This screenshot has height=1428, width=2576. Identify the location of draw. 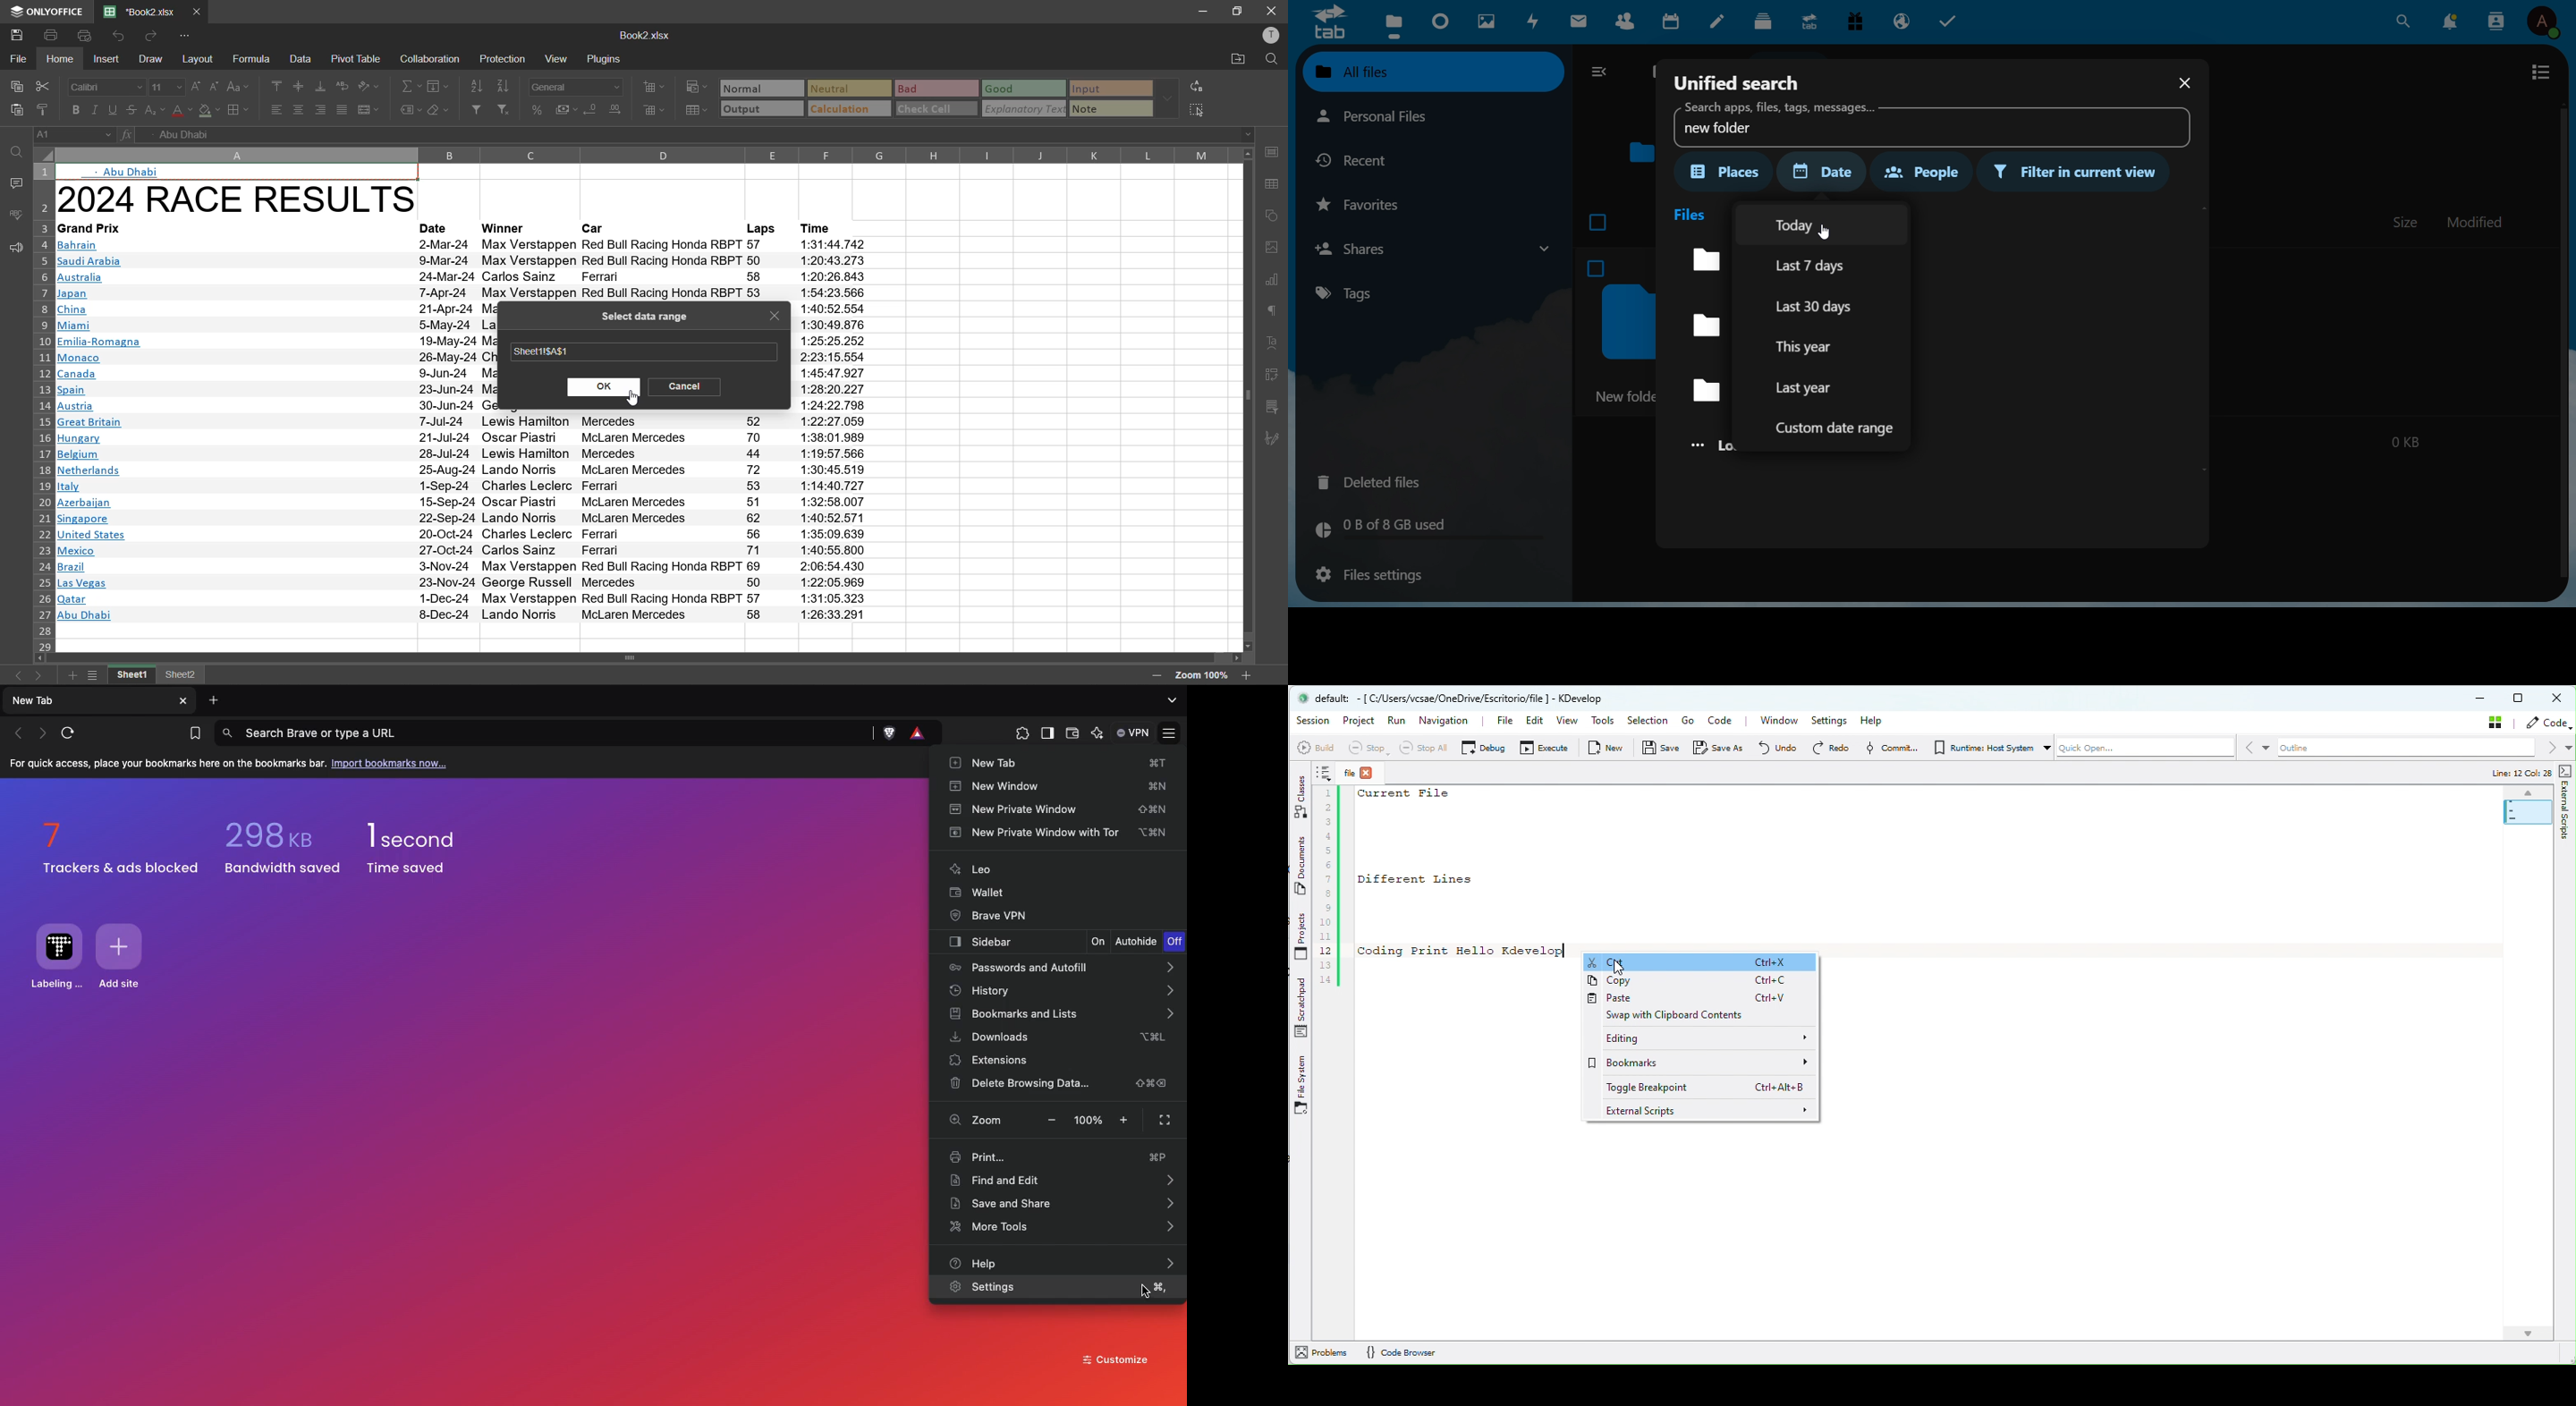
(151, 61).